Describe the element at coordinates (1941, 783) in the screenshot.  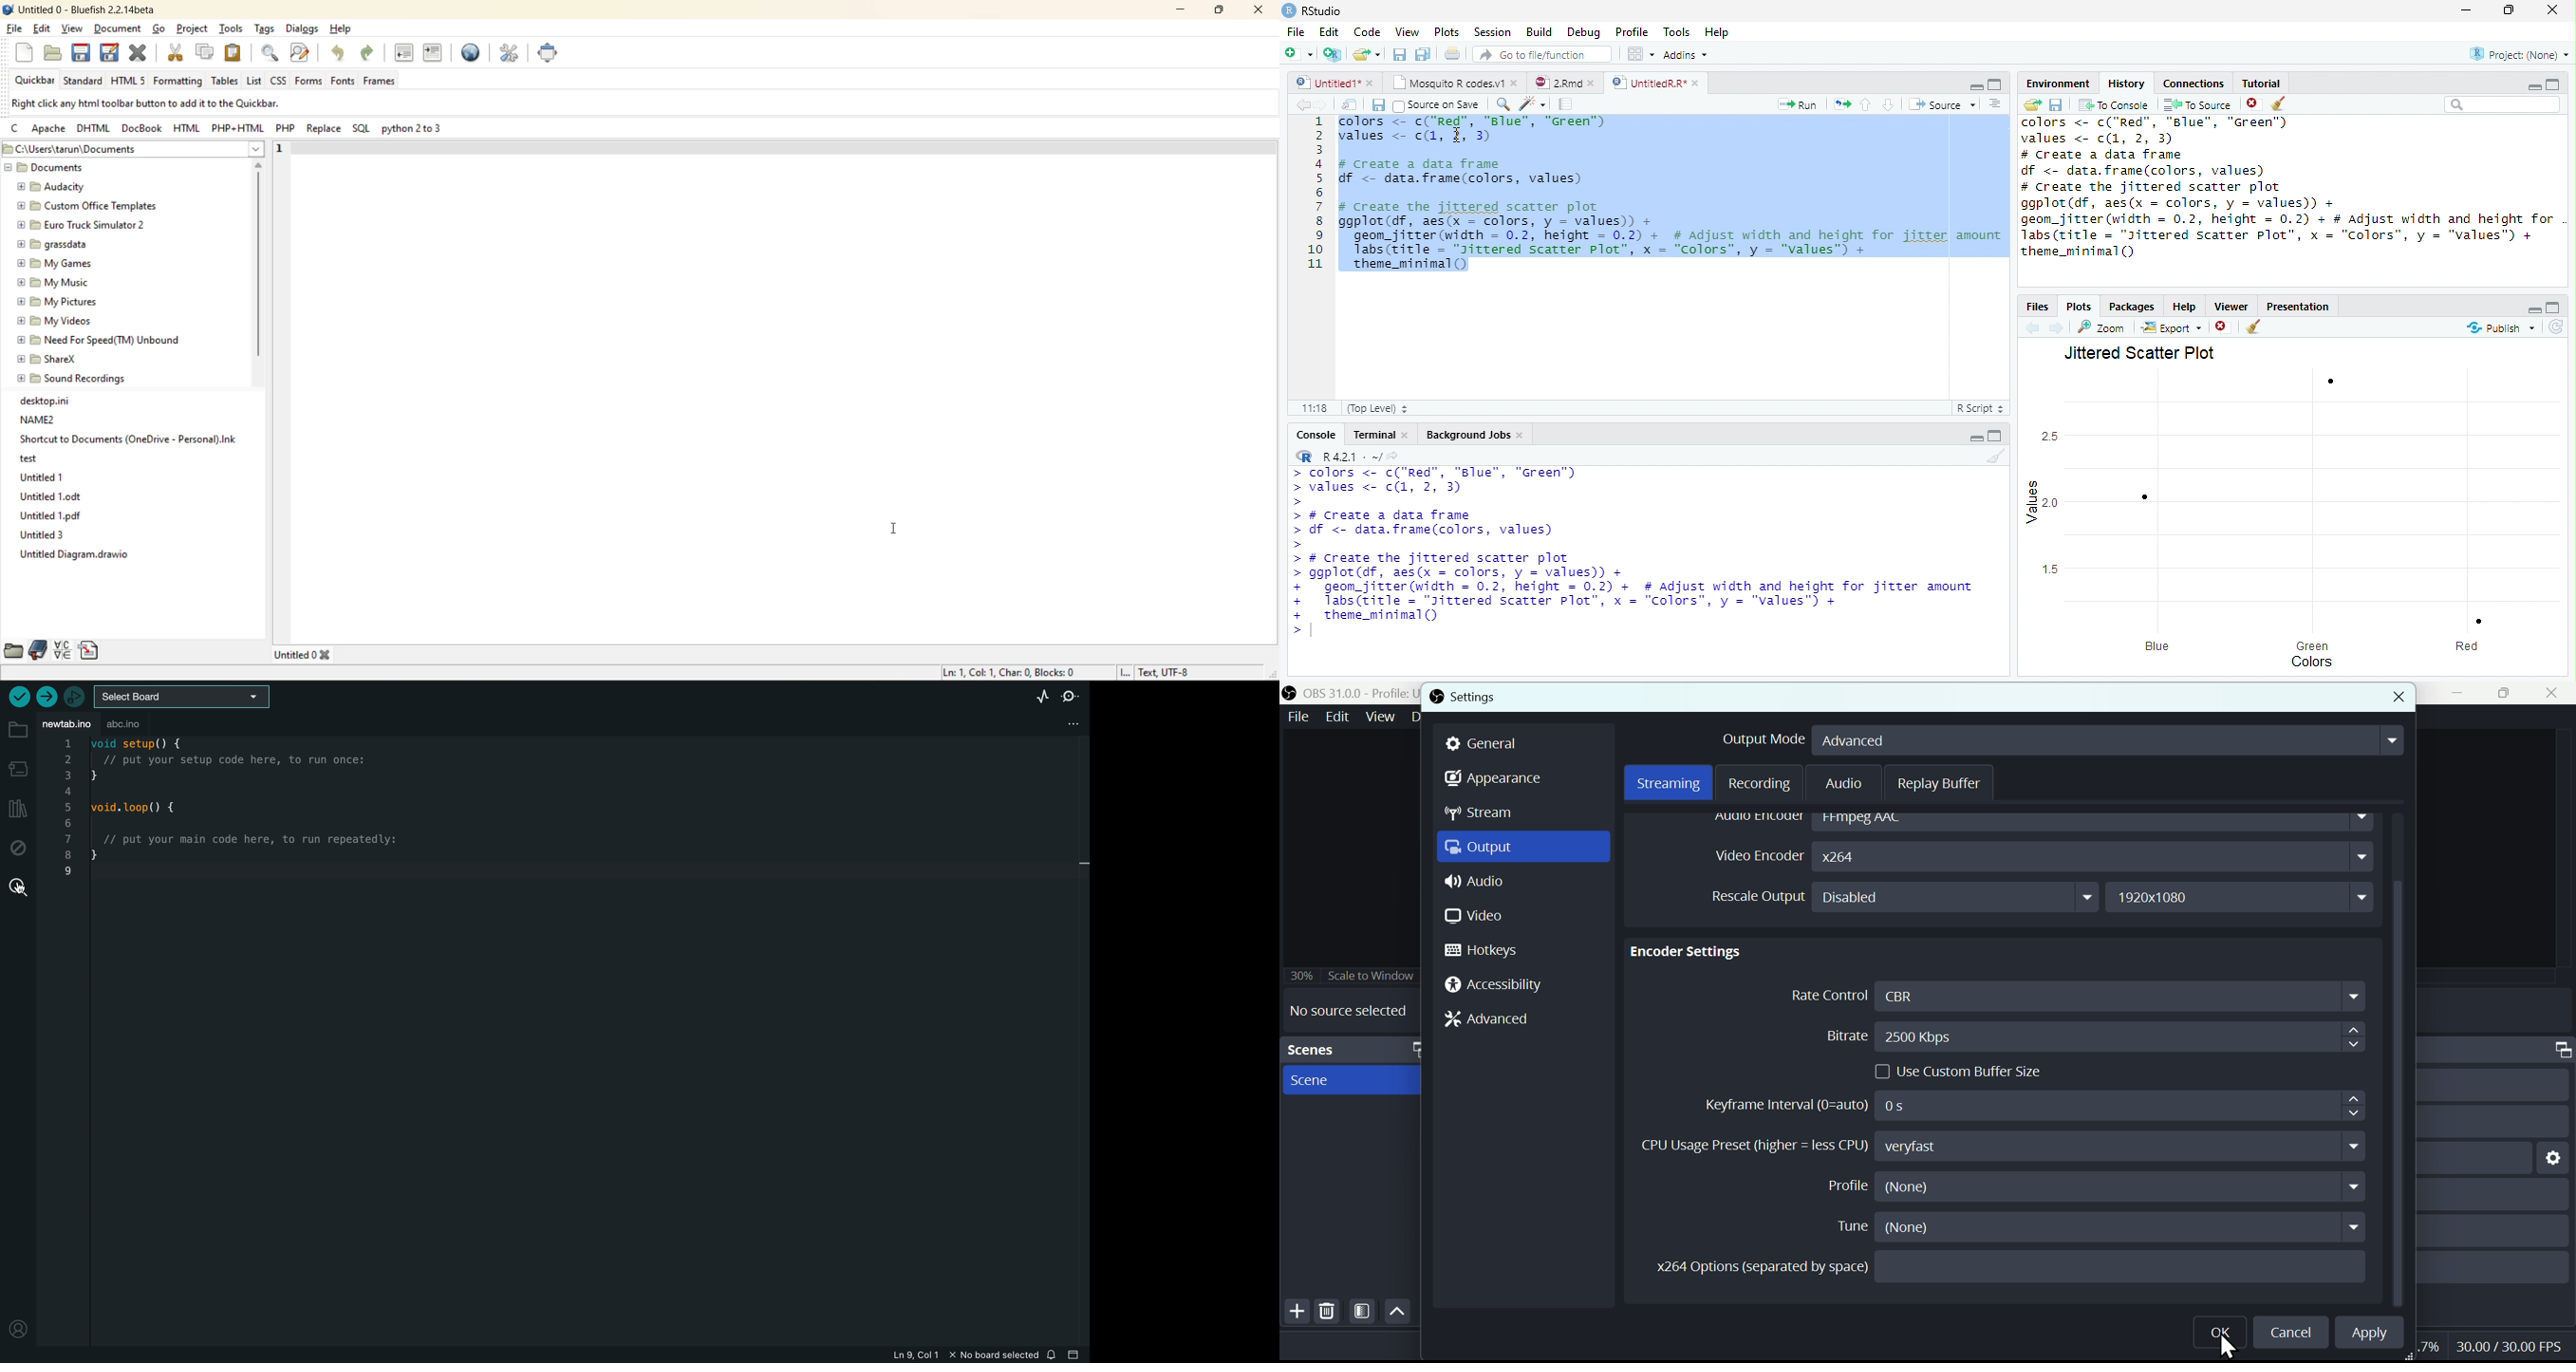
I see `Replay Buffer` at that location.